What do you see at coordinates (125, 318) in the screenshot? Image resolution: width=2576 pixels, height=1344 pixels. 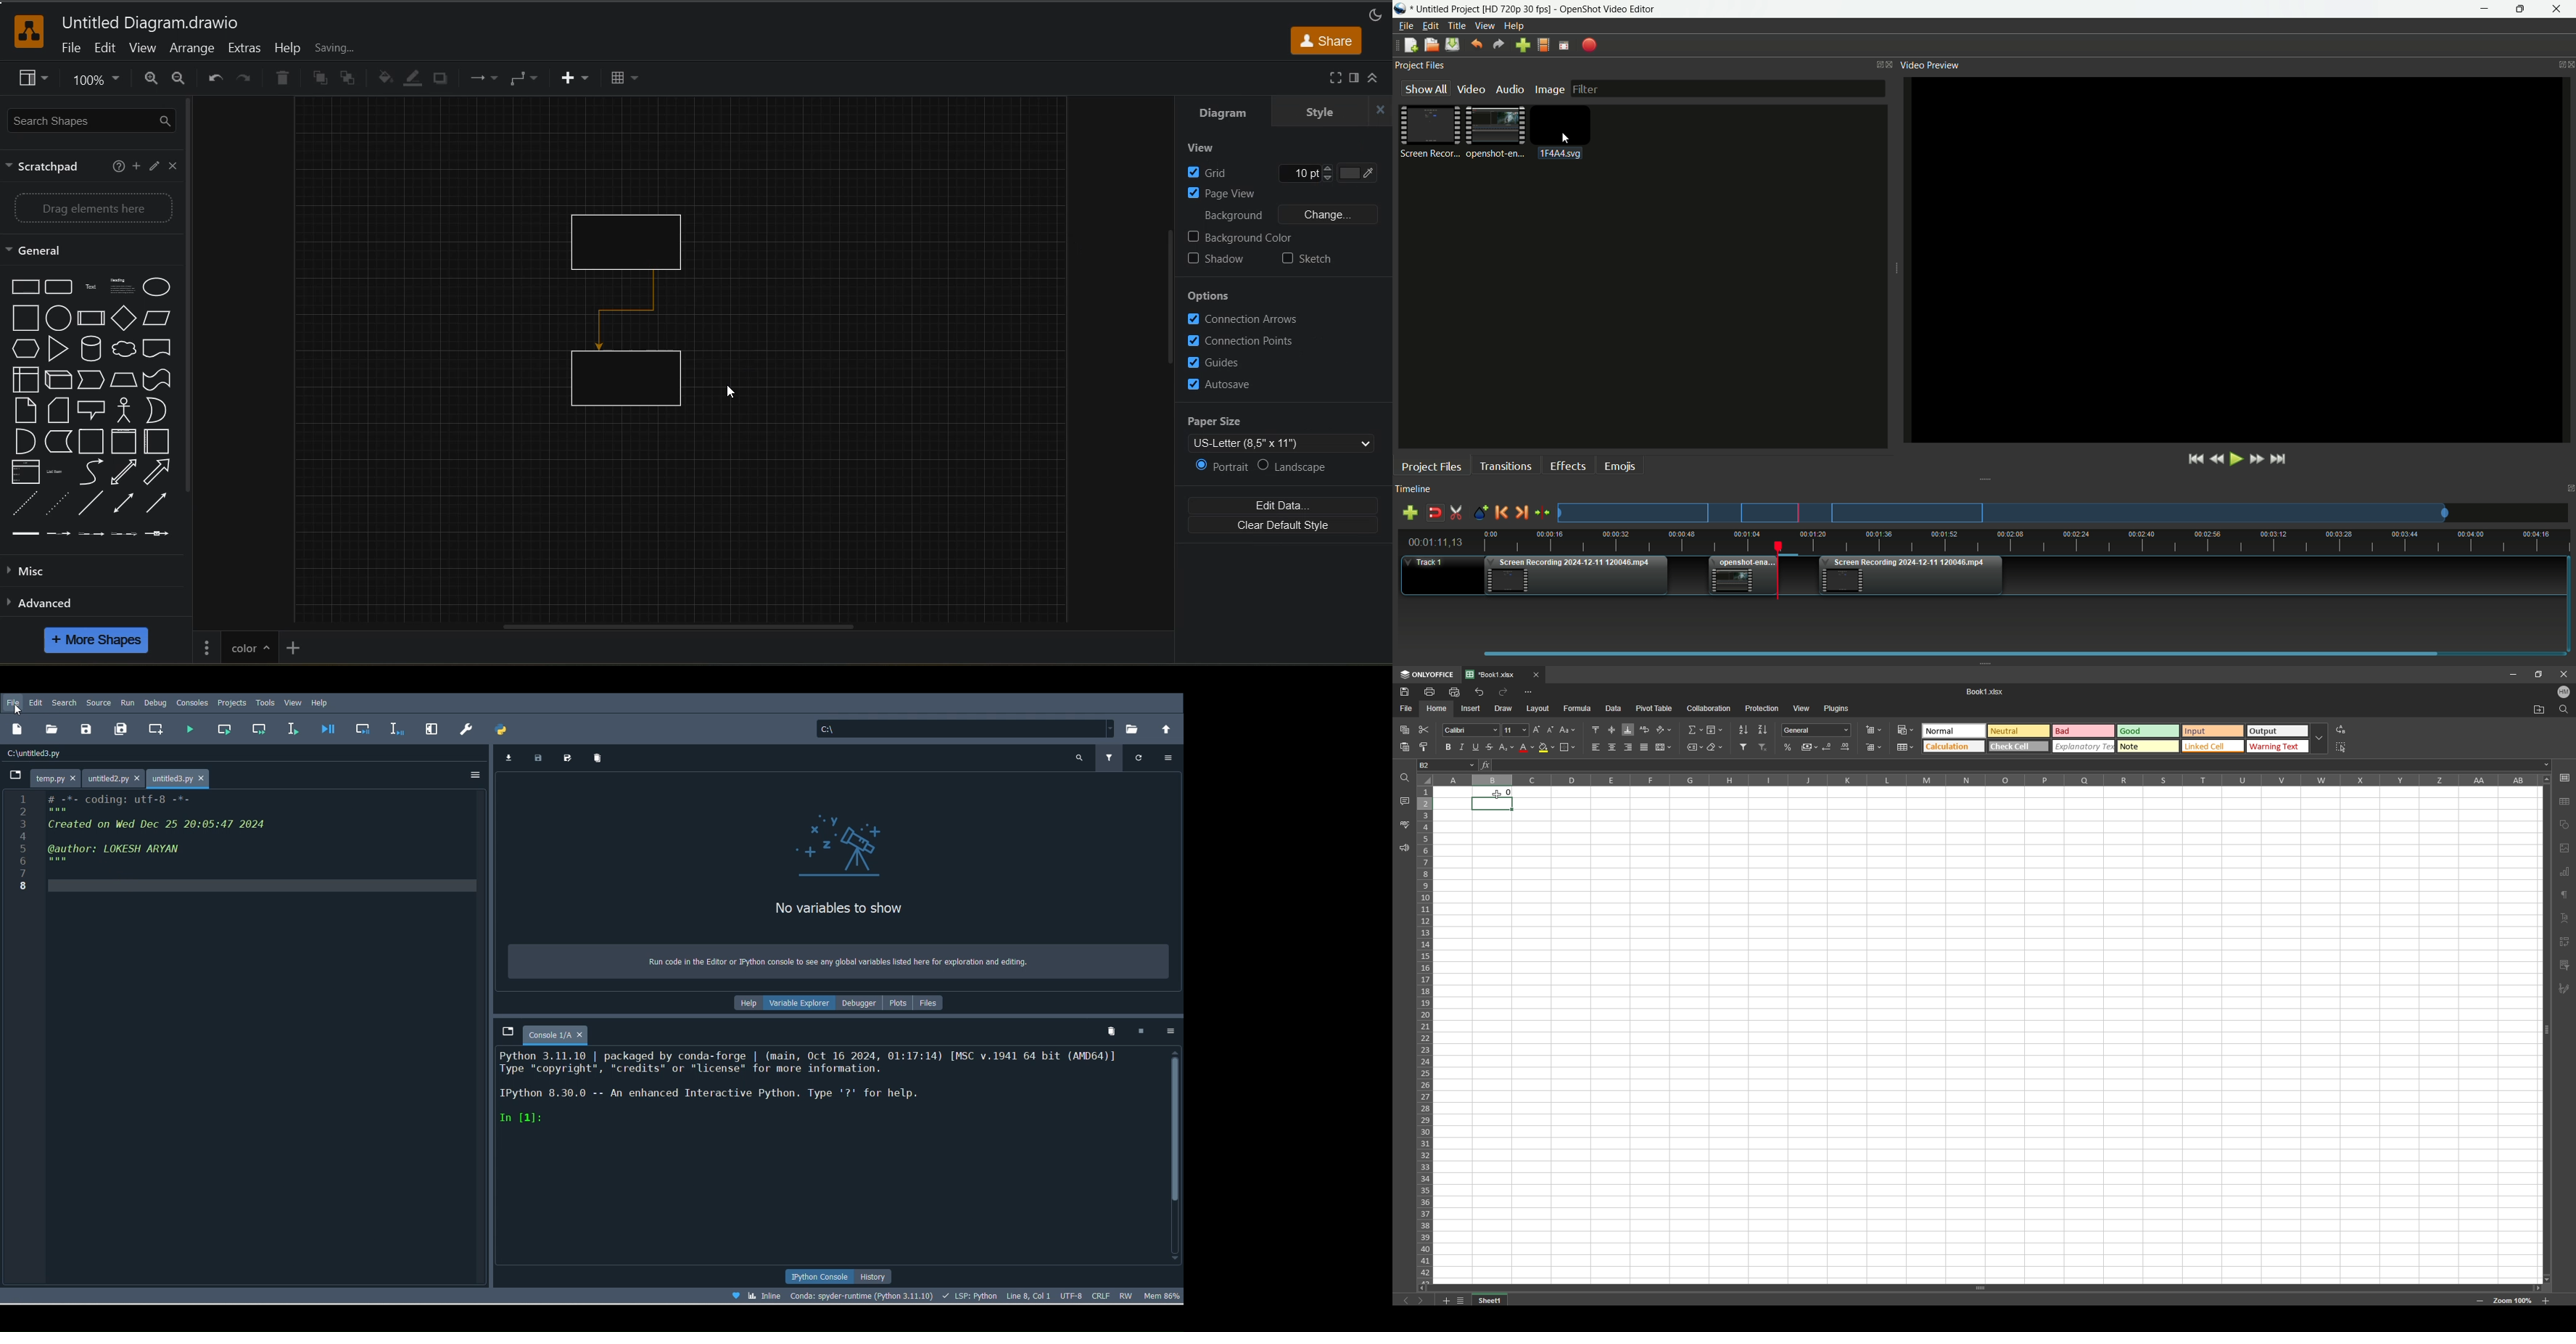 I see `Diamond` at bounding box center [125, 318].